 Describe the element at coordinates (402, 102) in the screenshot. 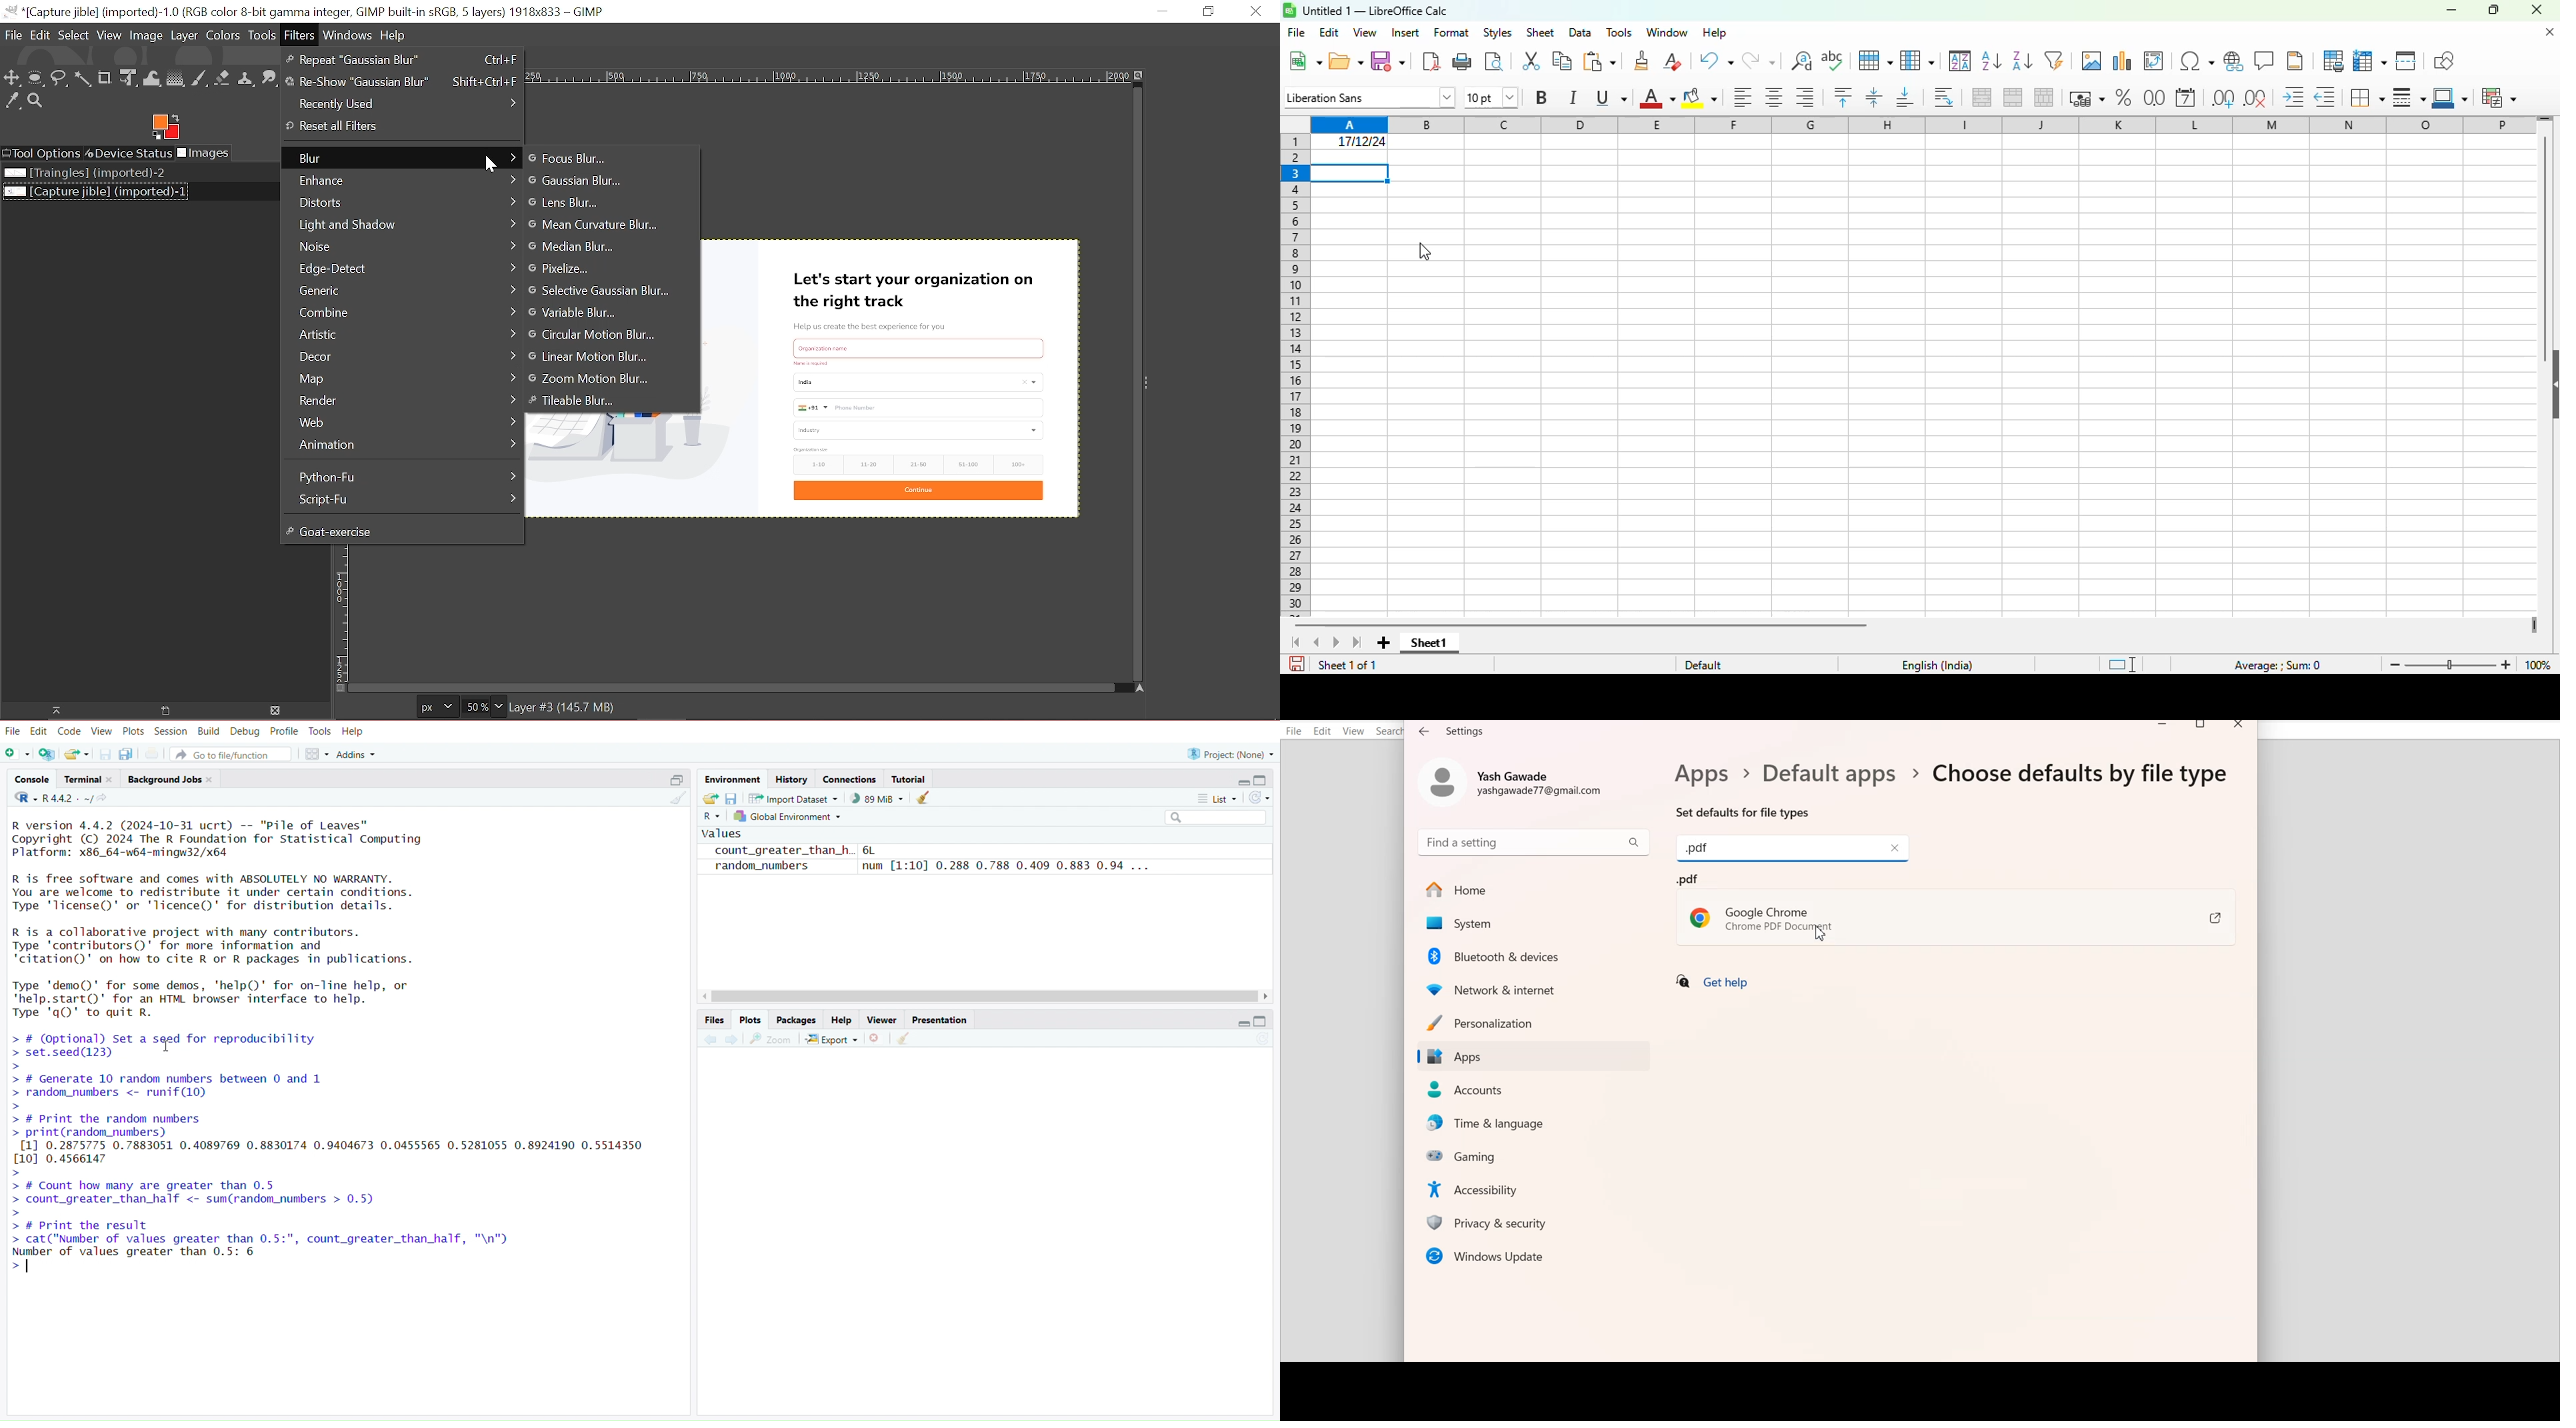

I see `Recently Used` at that location.